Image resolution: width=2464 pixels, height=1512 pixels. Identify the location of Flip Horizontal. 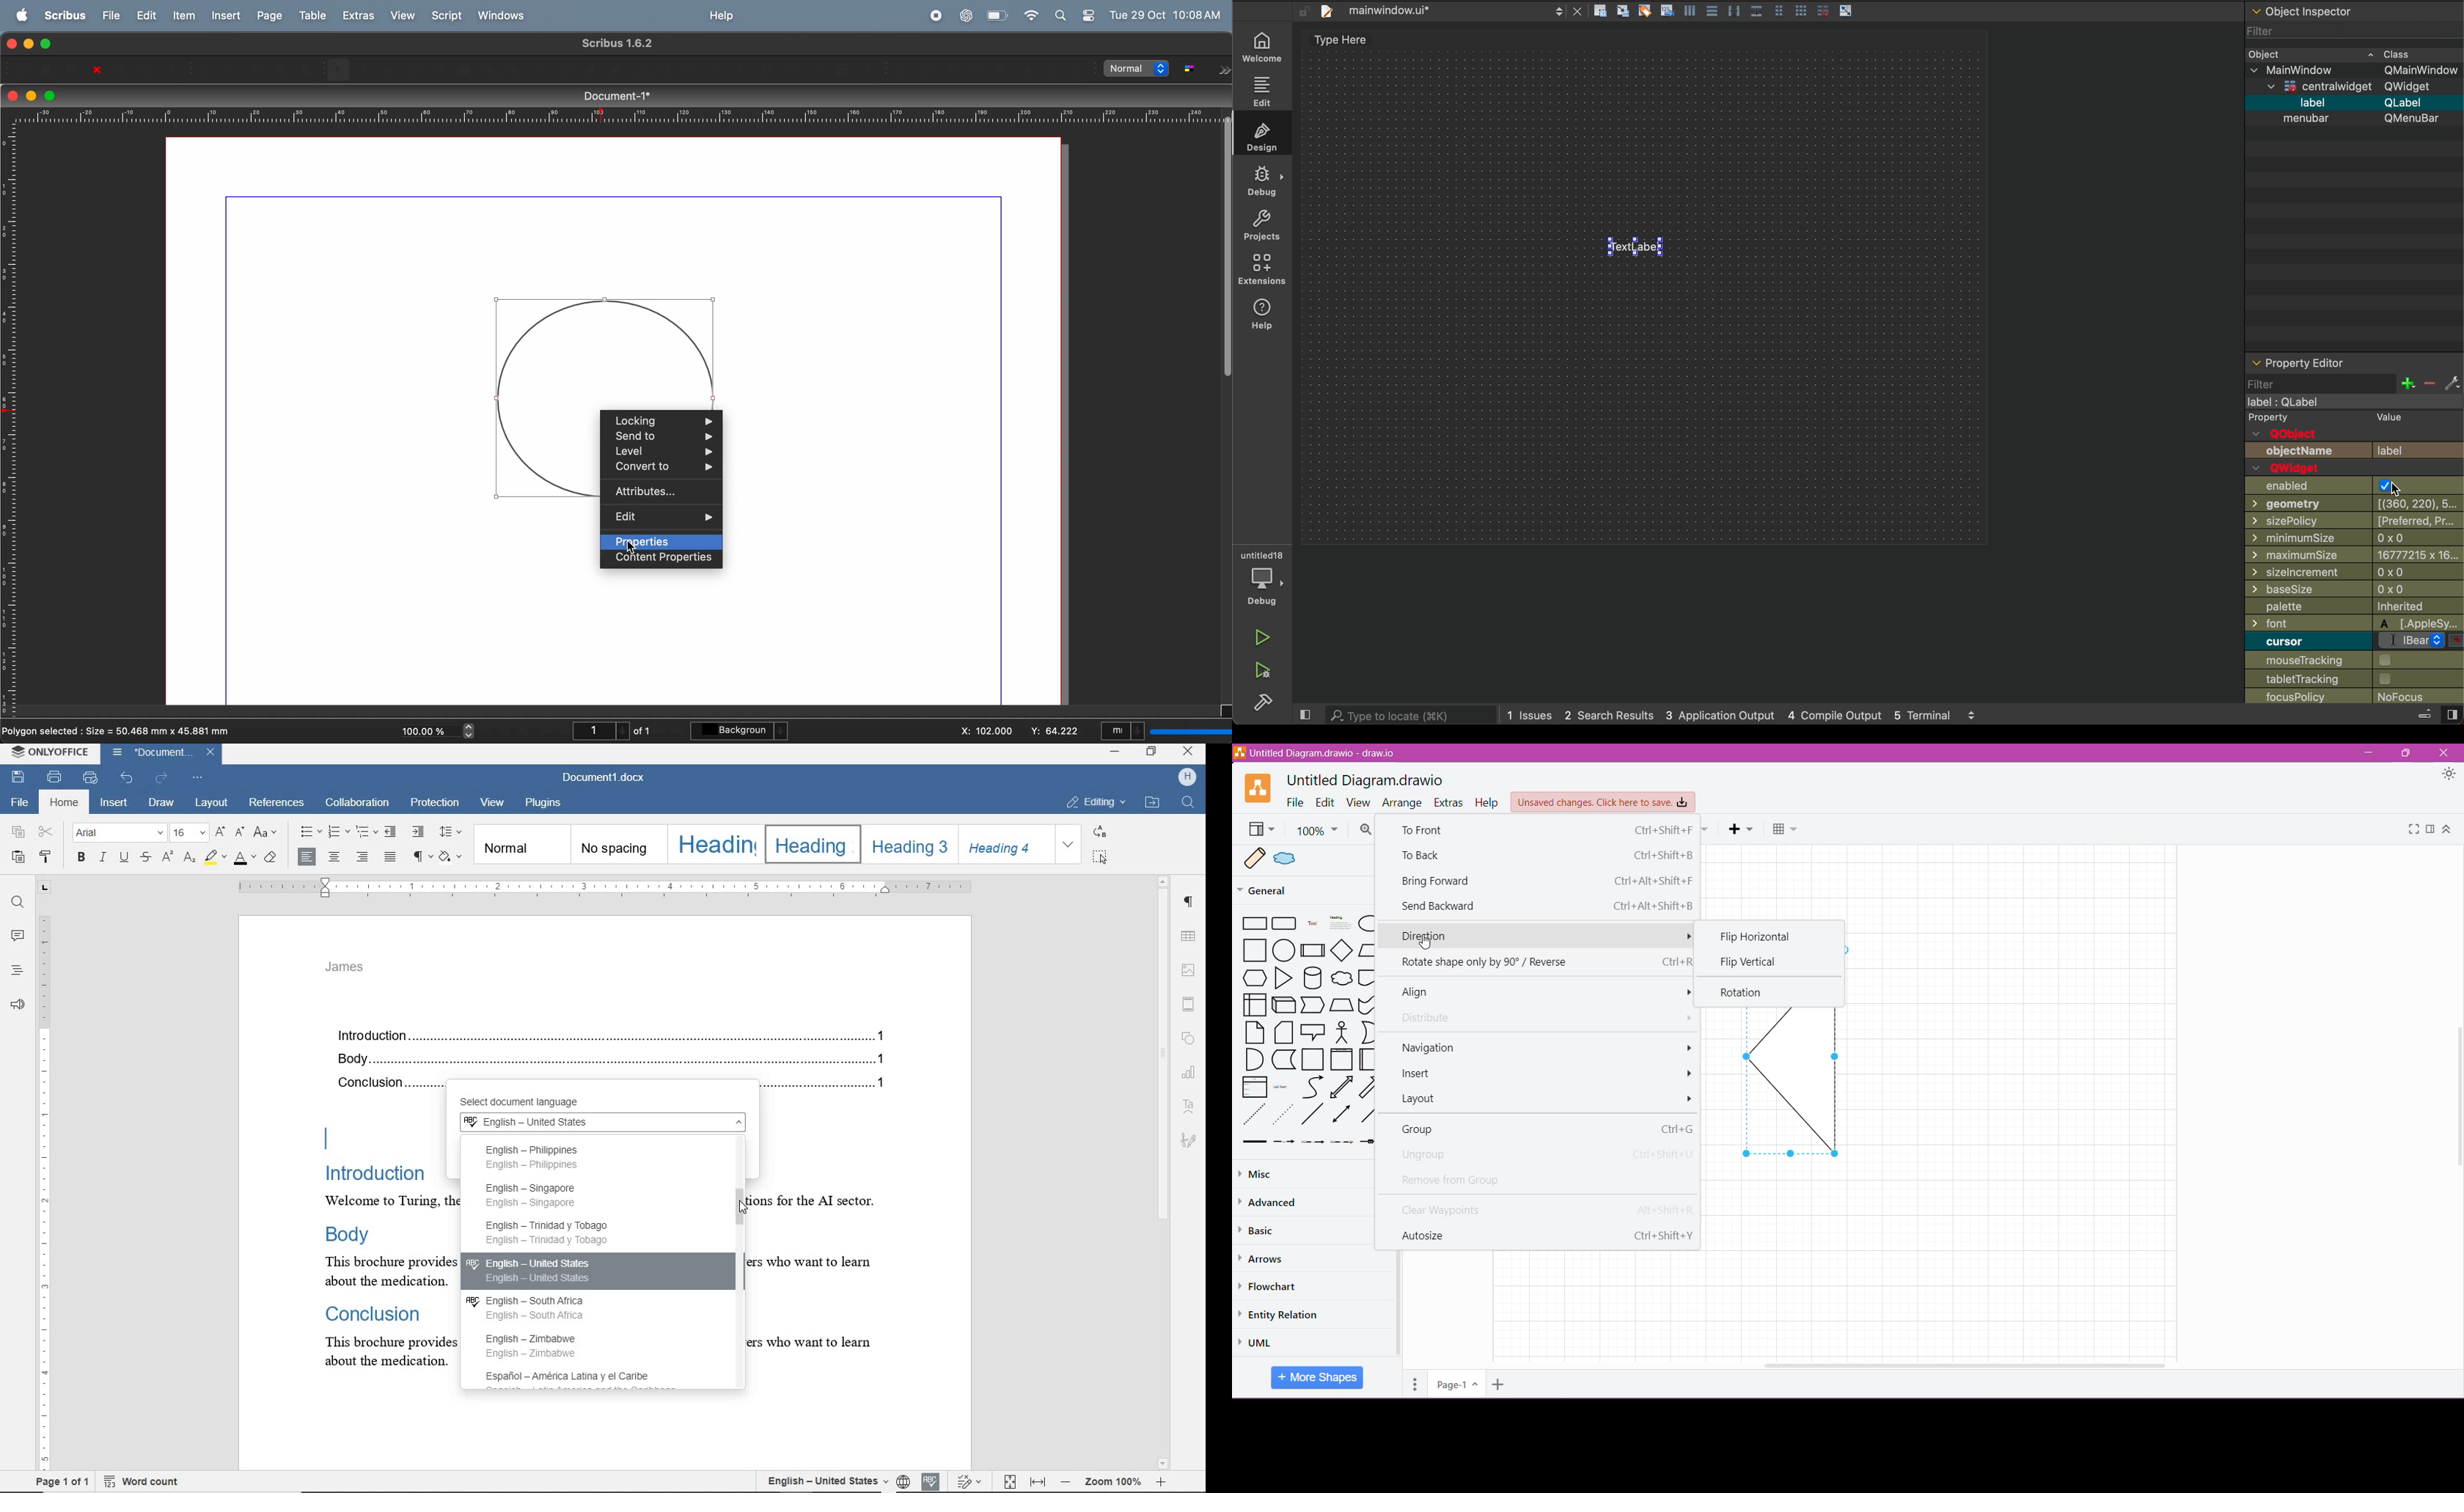
(1759, 937).